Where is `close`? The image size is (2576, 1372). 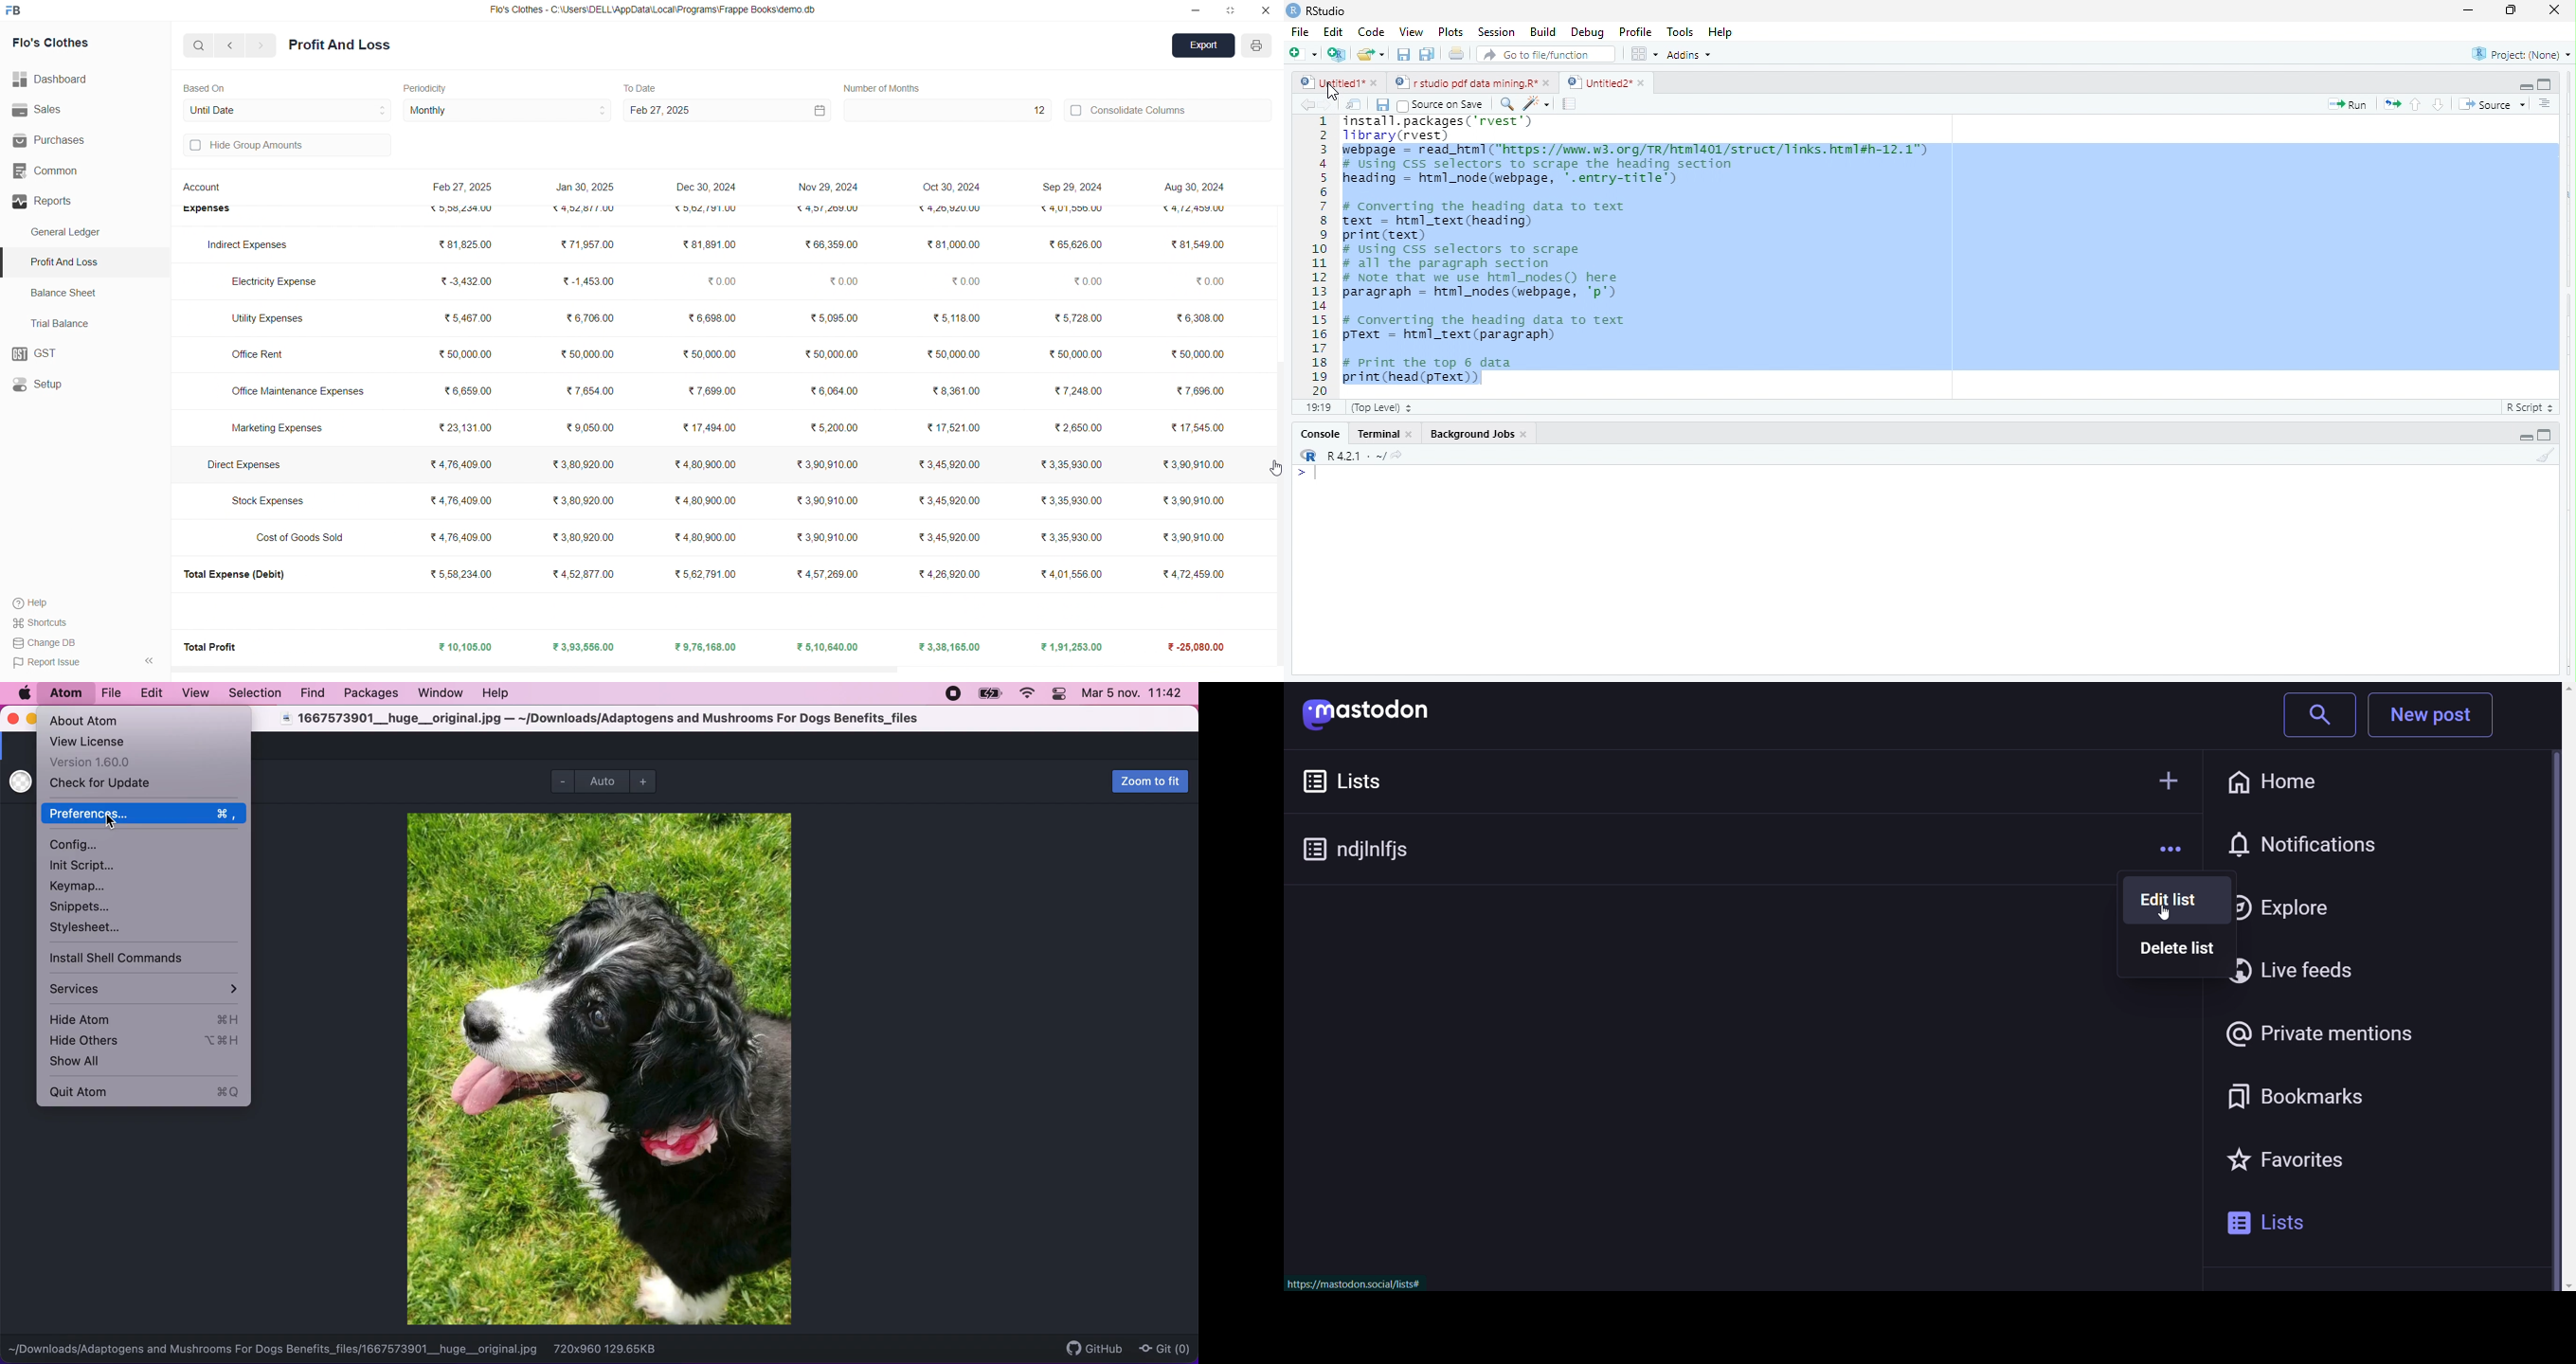
close is located at coordinates (2549, 9).